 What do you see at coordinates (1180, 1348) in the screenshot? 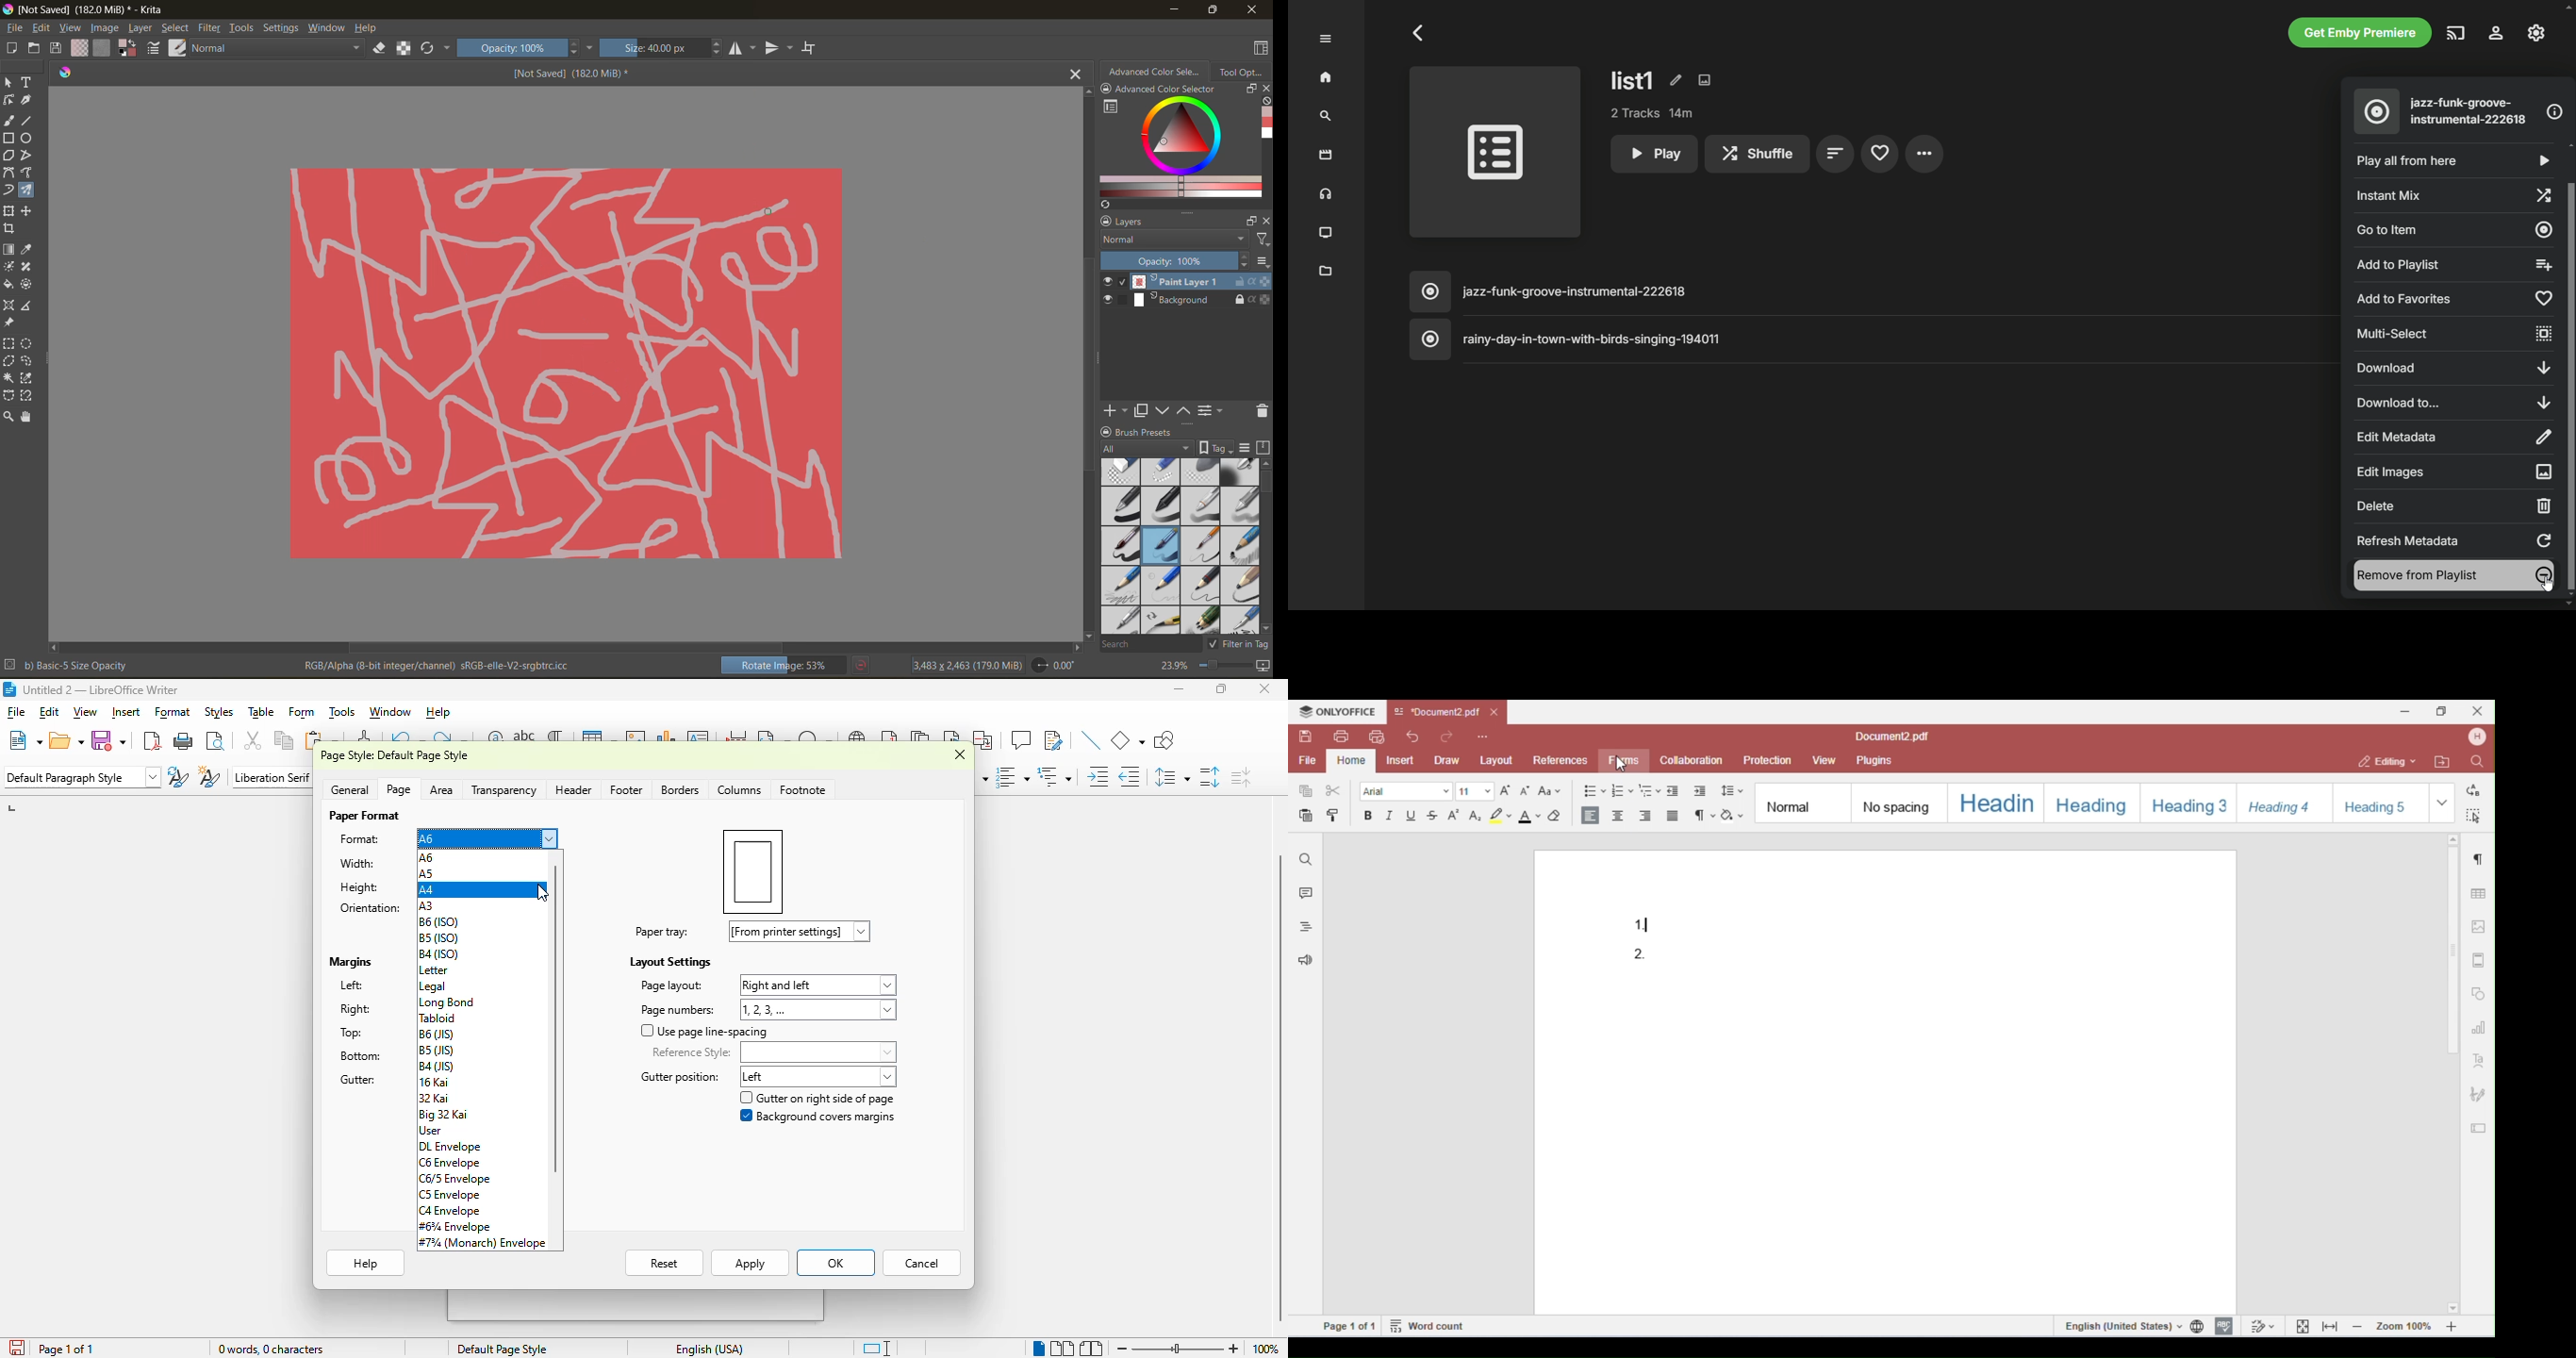
I see `zoom slider` at bounding box center [1180, 1348].